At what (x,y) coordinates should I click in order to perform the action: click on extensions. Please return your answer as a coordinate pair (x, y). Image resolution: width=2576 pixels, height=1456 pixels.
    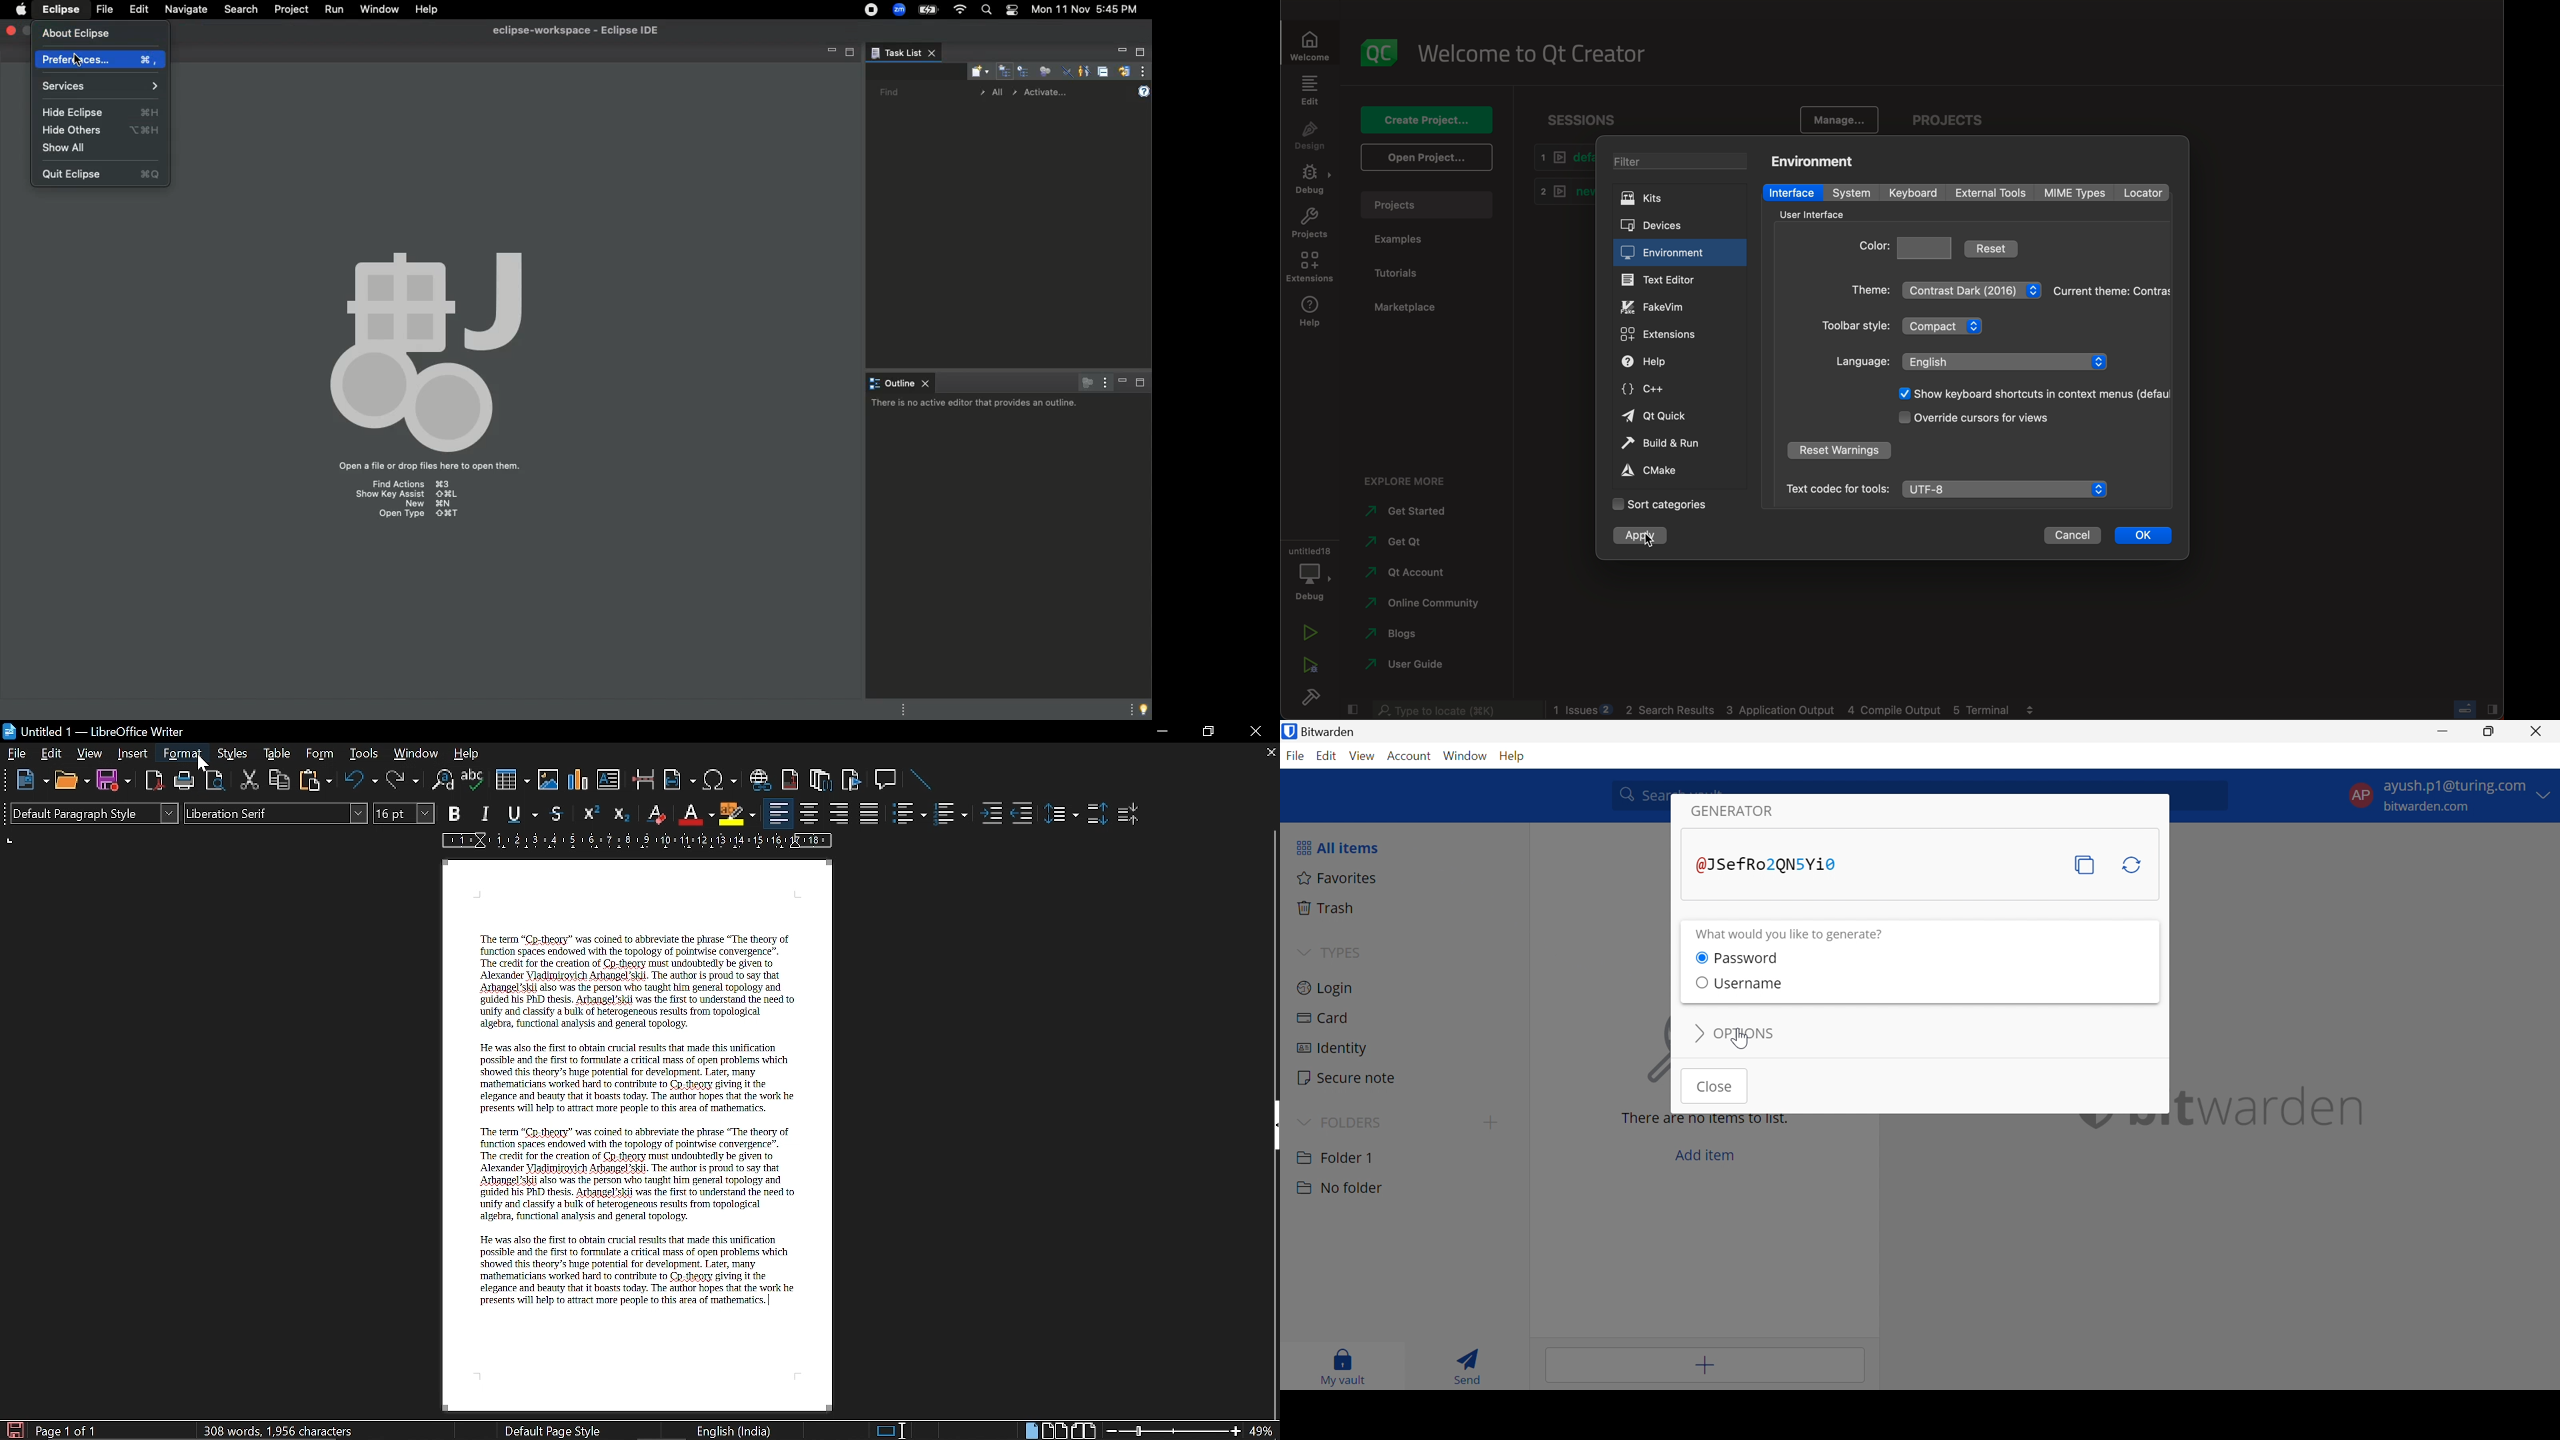
    Looking at the image, I should click on (1311, 267).